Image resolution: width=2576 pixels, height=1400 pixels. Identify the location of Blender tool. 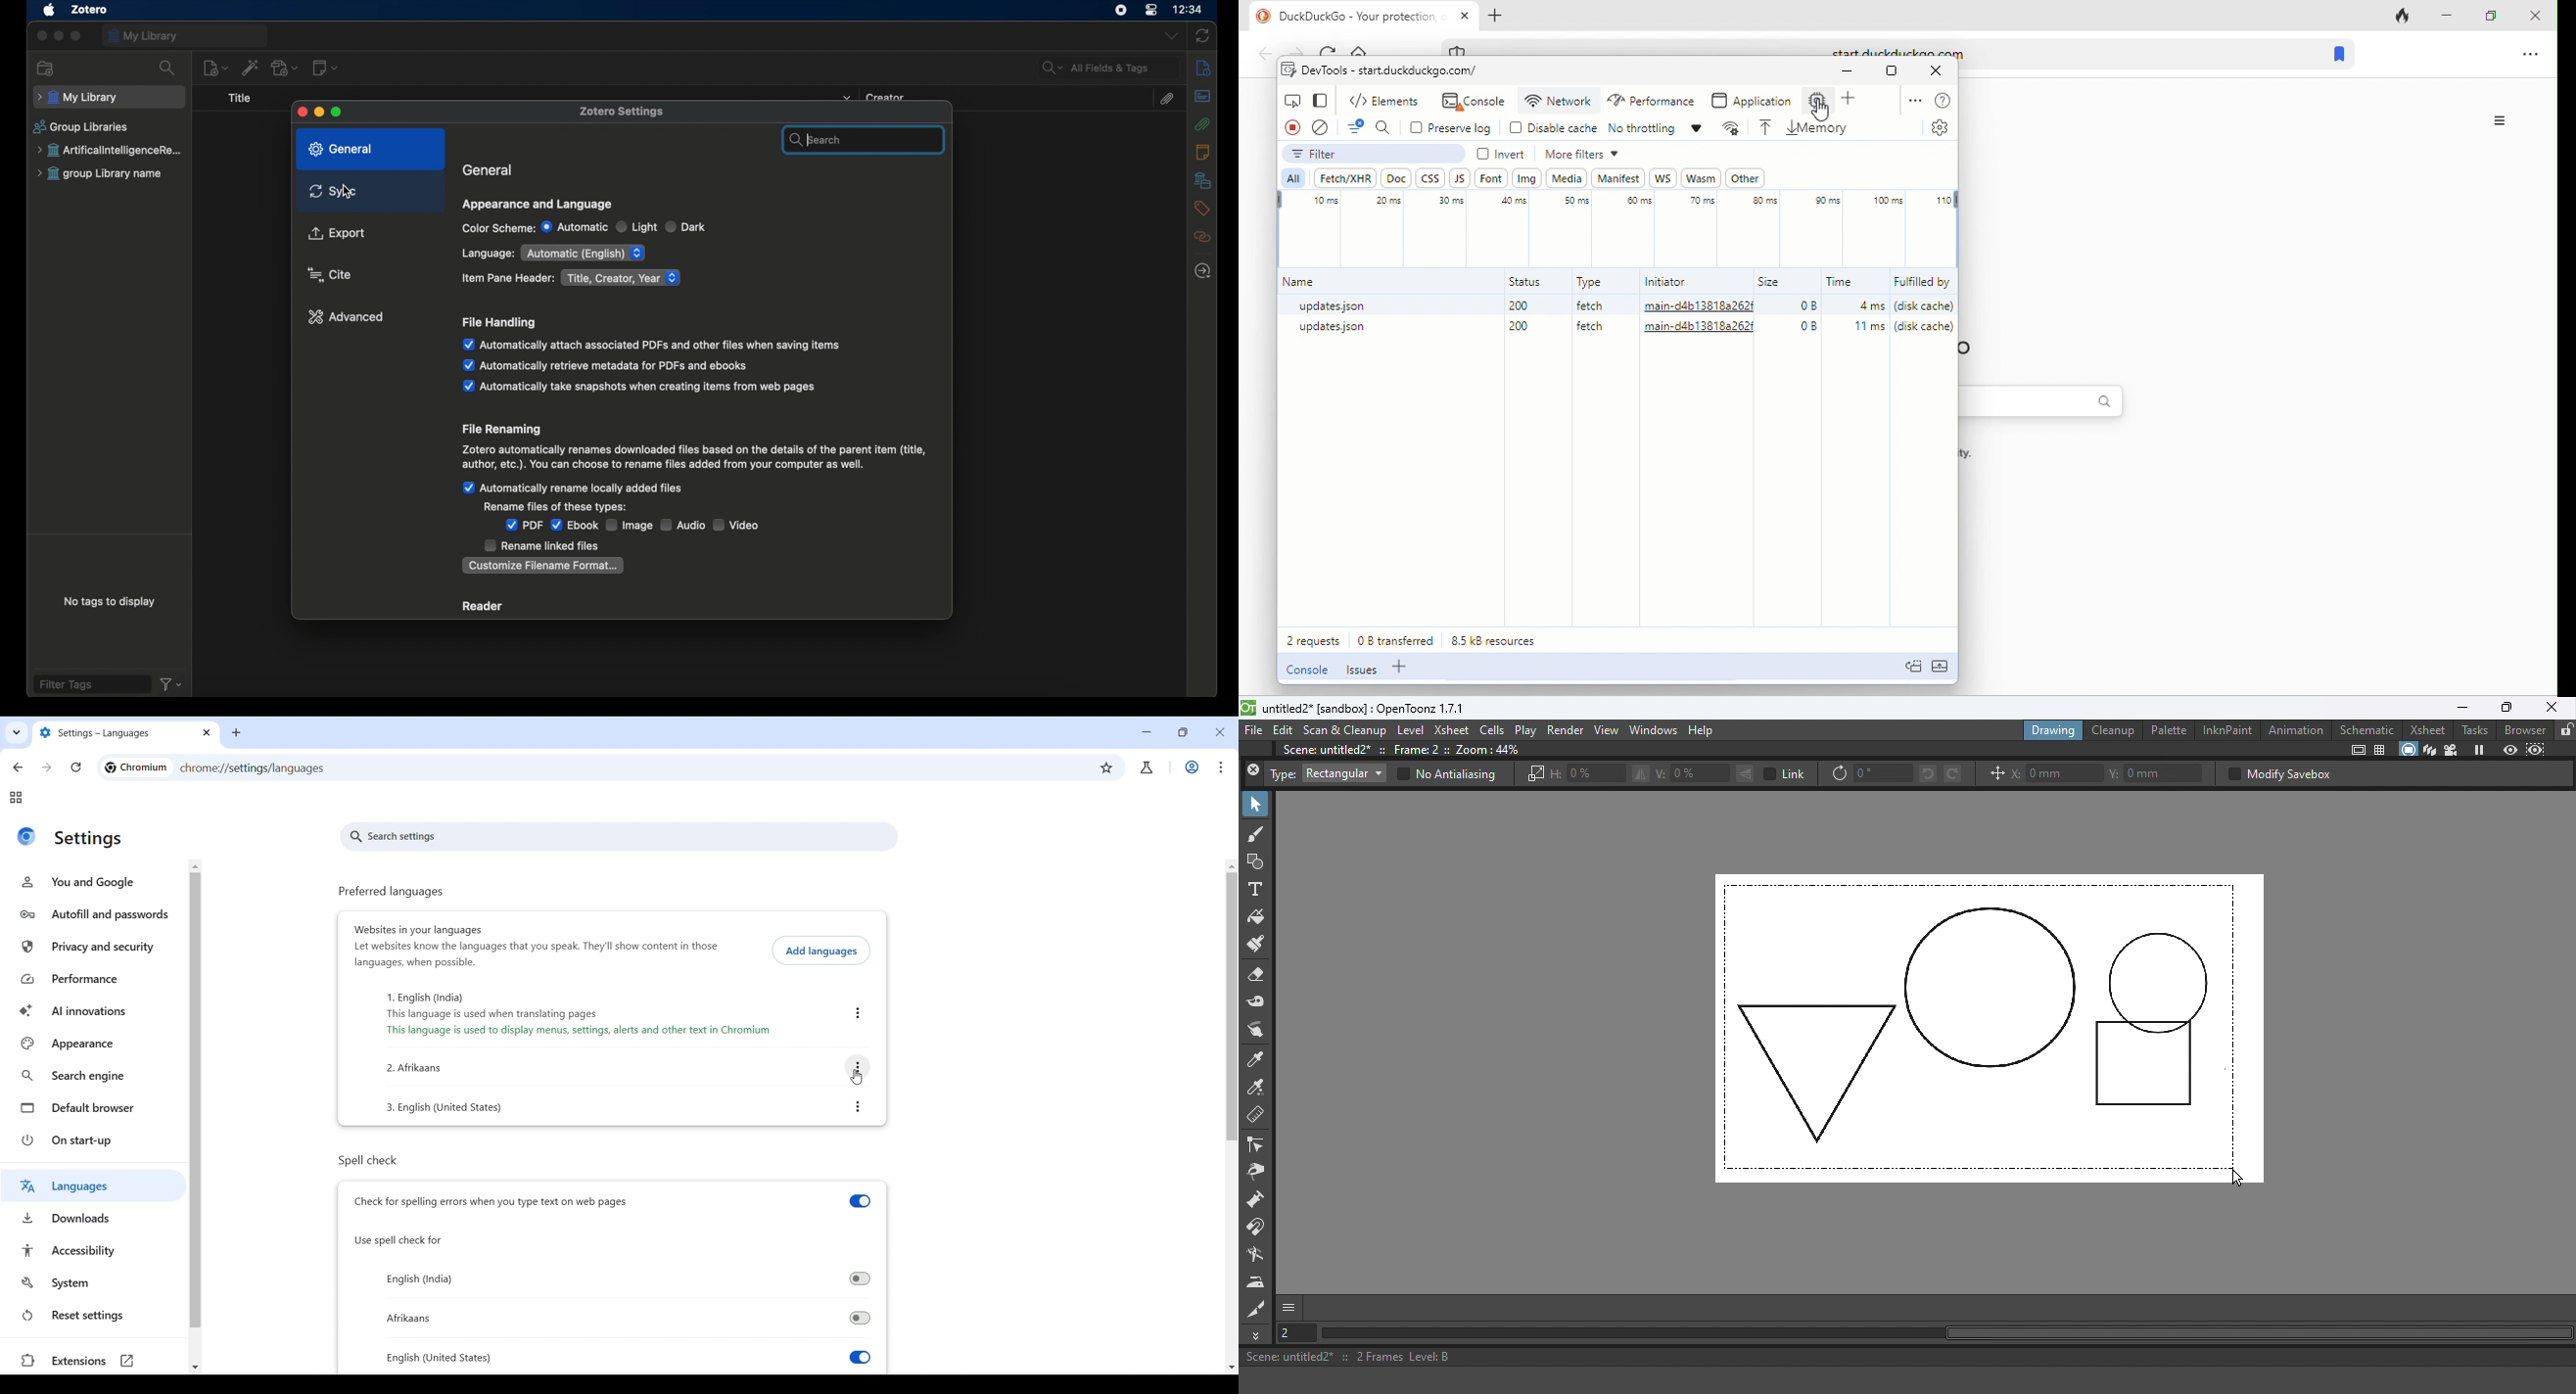
(1258, 1255).